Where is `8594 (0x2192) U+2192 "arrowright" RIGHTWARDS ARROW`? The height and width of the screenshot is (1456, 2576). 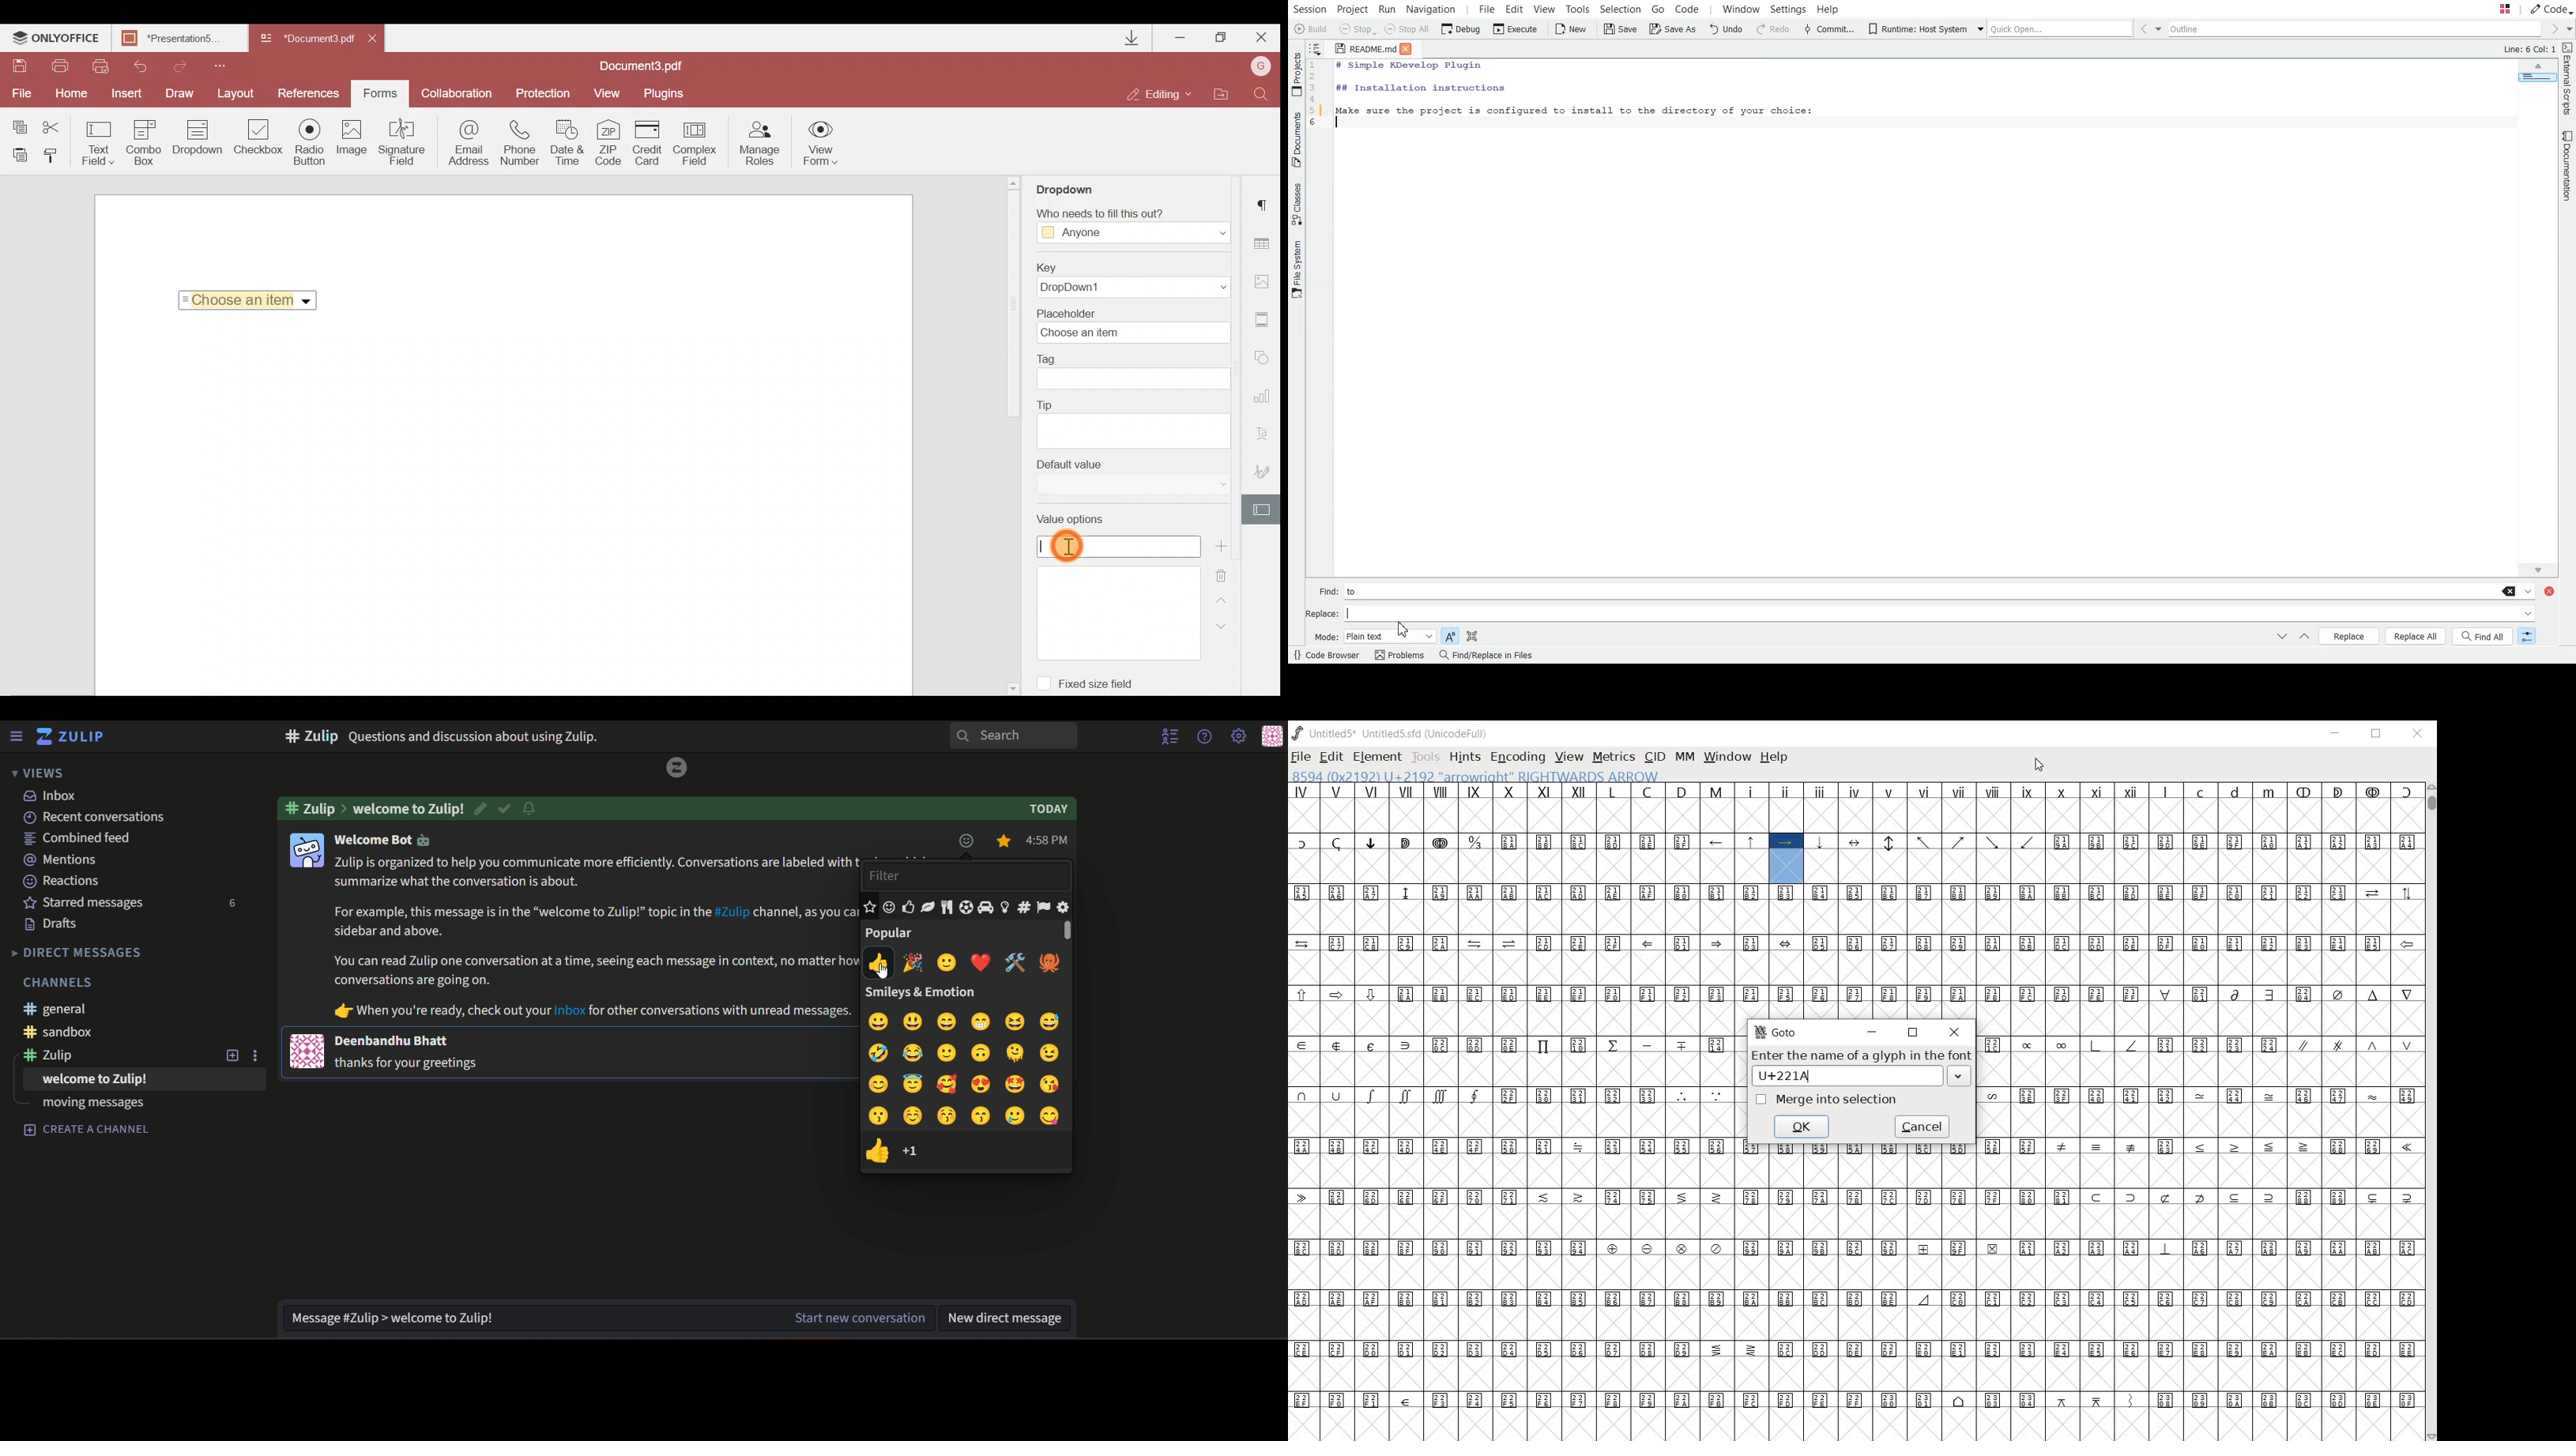
8594 (0x2192) U+2192 "arrowright" RIGHTWARDS ARROW is located at coordinates (1476, 776).